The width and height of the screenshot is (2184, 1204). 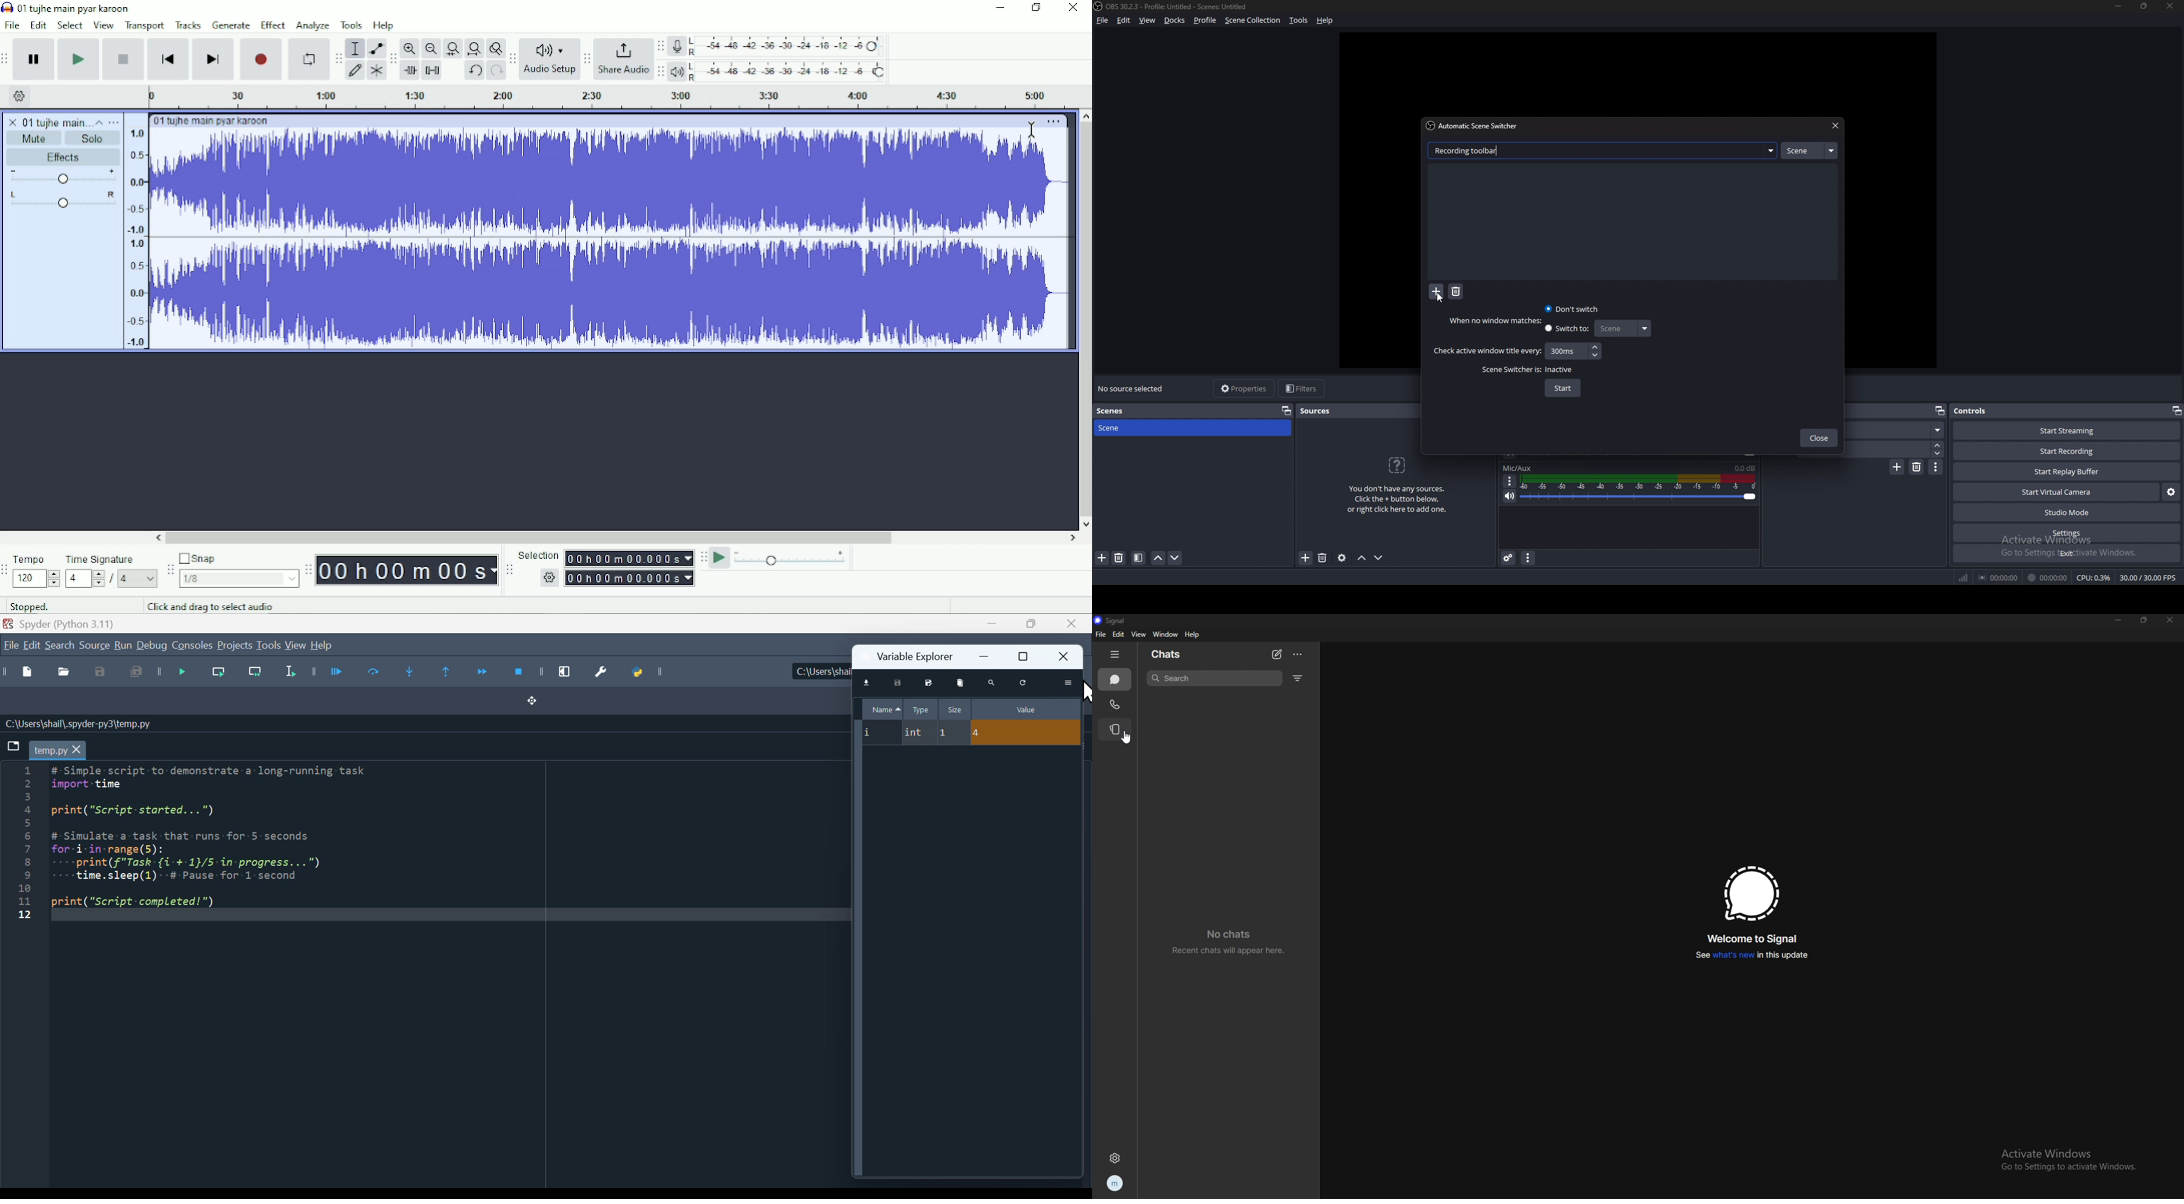 What do you see at coordinates (2067, 472) in the screenshot?
I see `start replay buffer` at bounding box center [2067, 472].